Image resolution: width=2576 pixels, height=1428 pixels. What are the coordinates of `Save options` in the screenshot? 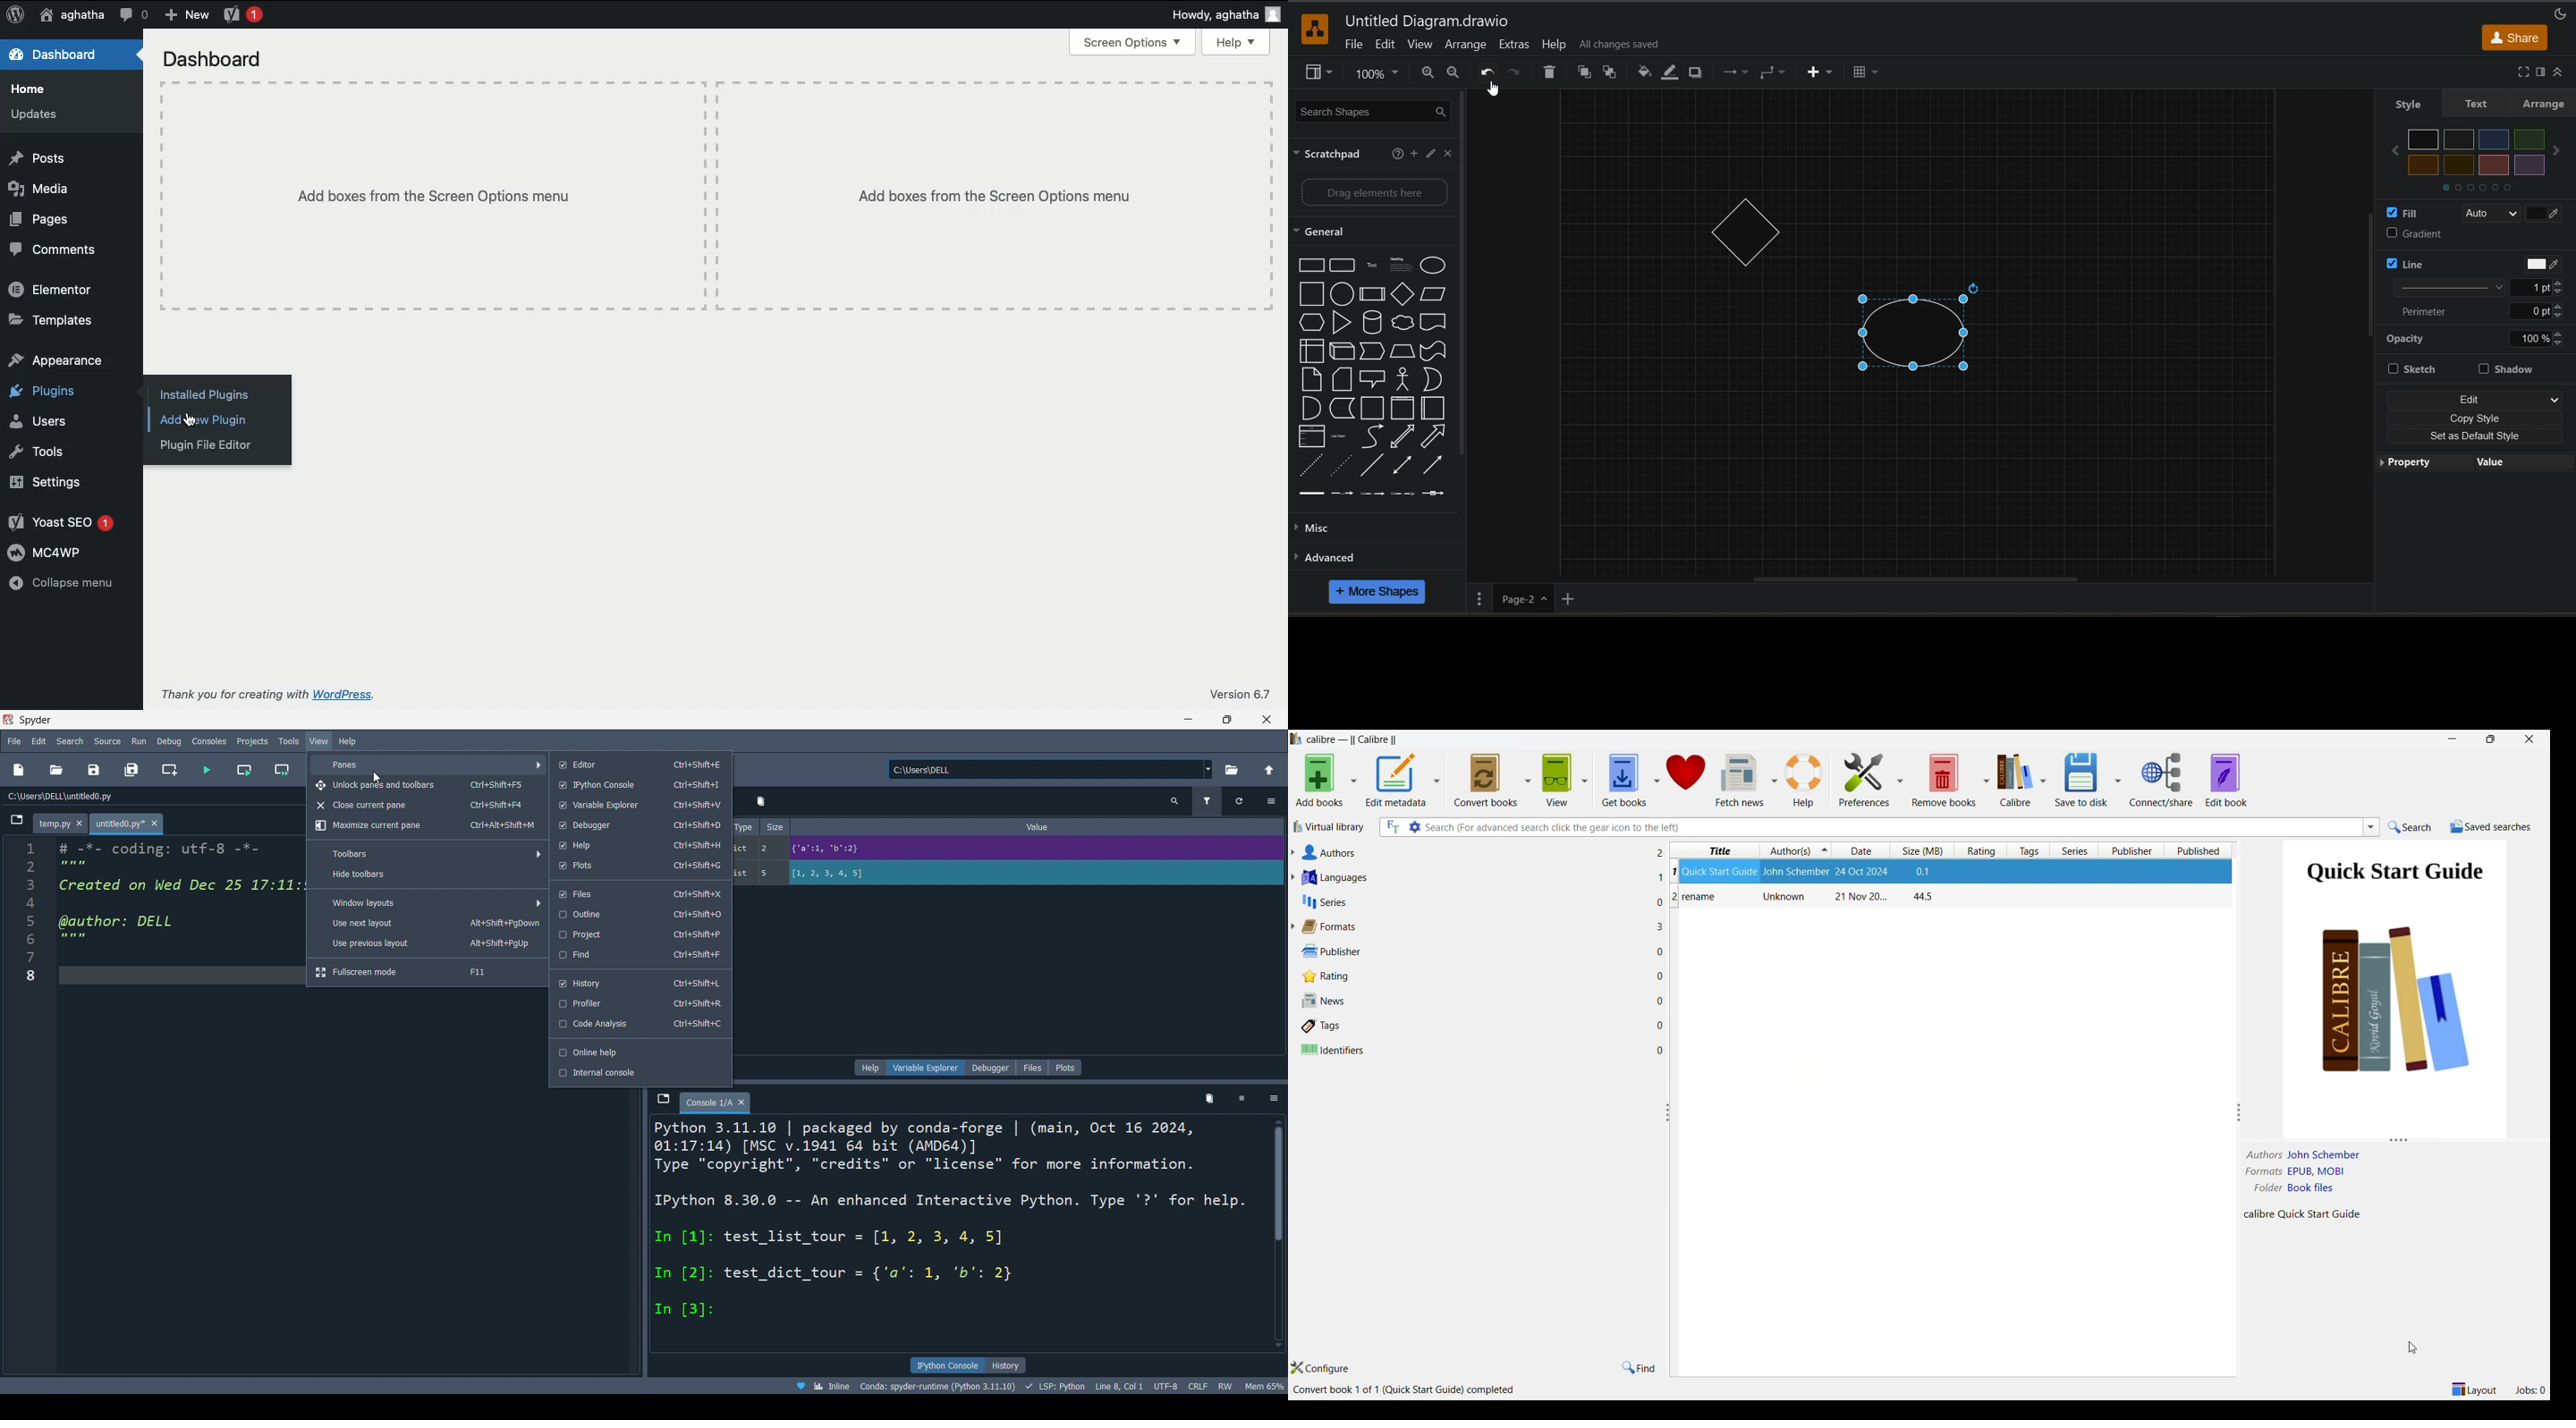 It's located at (2119, 780).